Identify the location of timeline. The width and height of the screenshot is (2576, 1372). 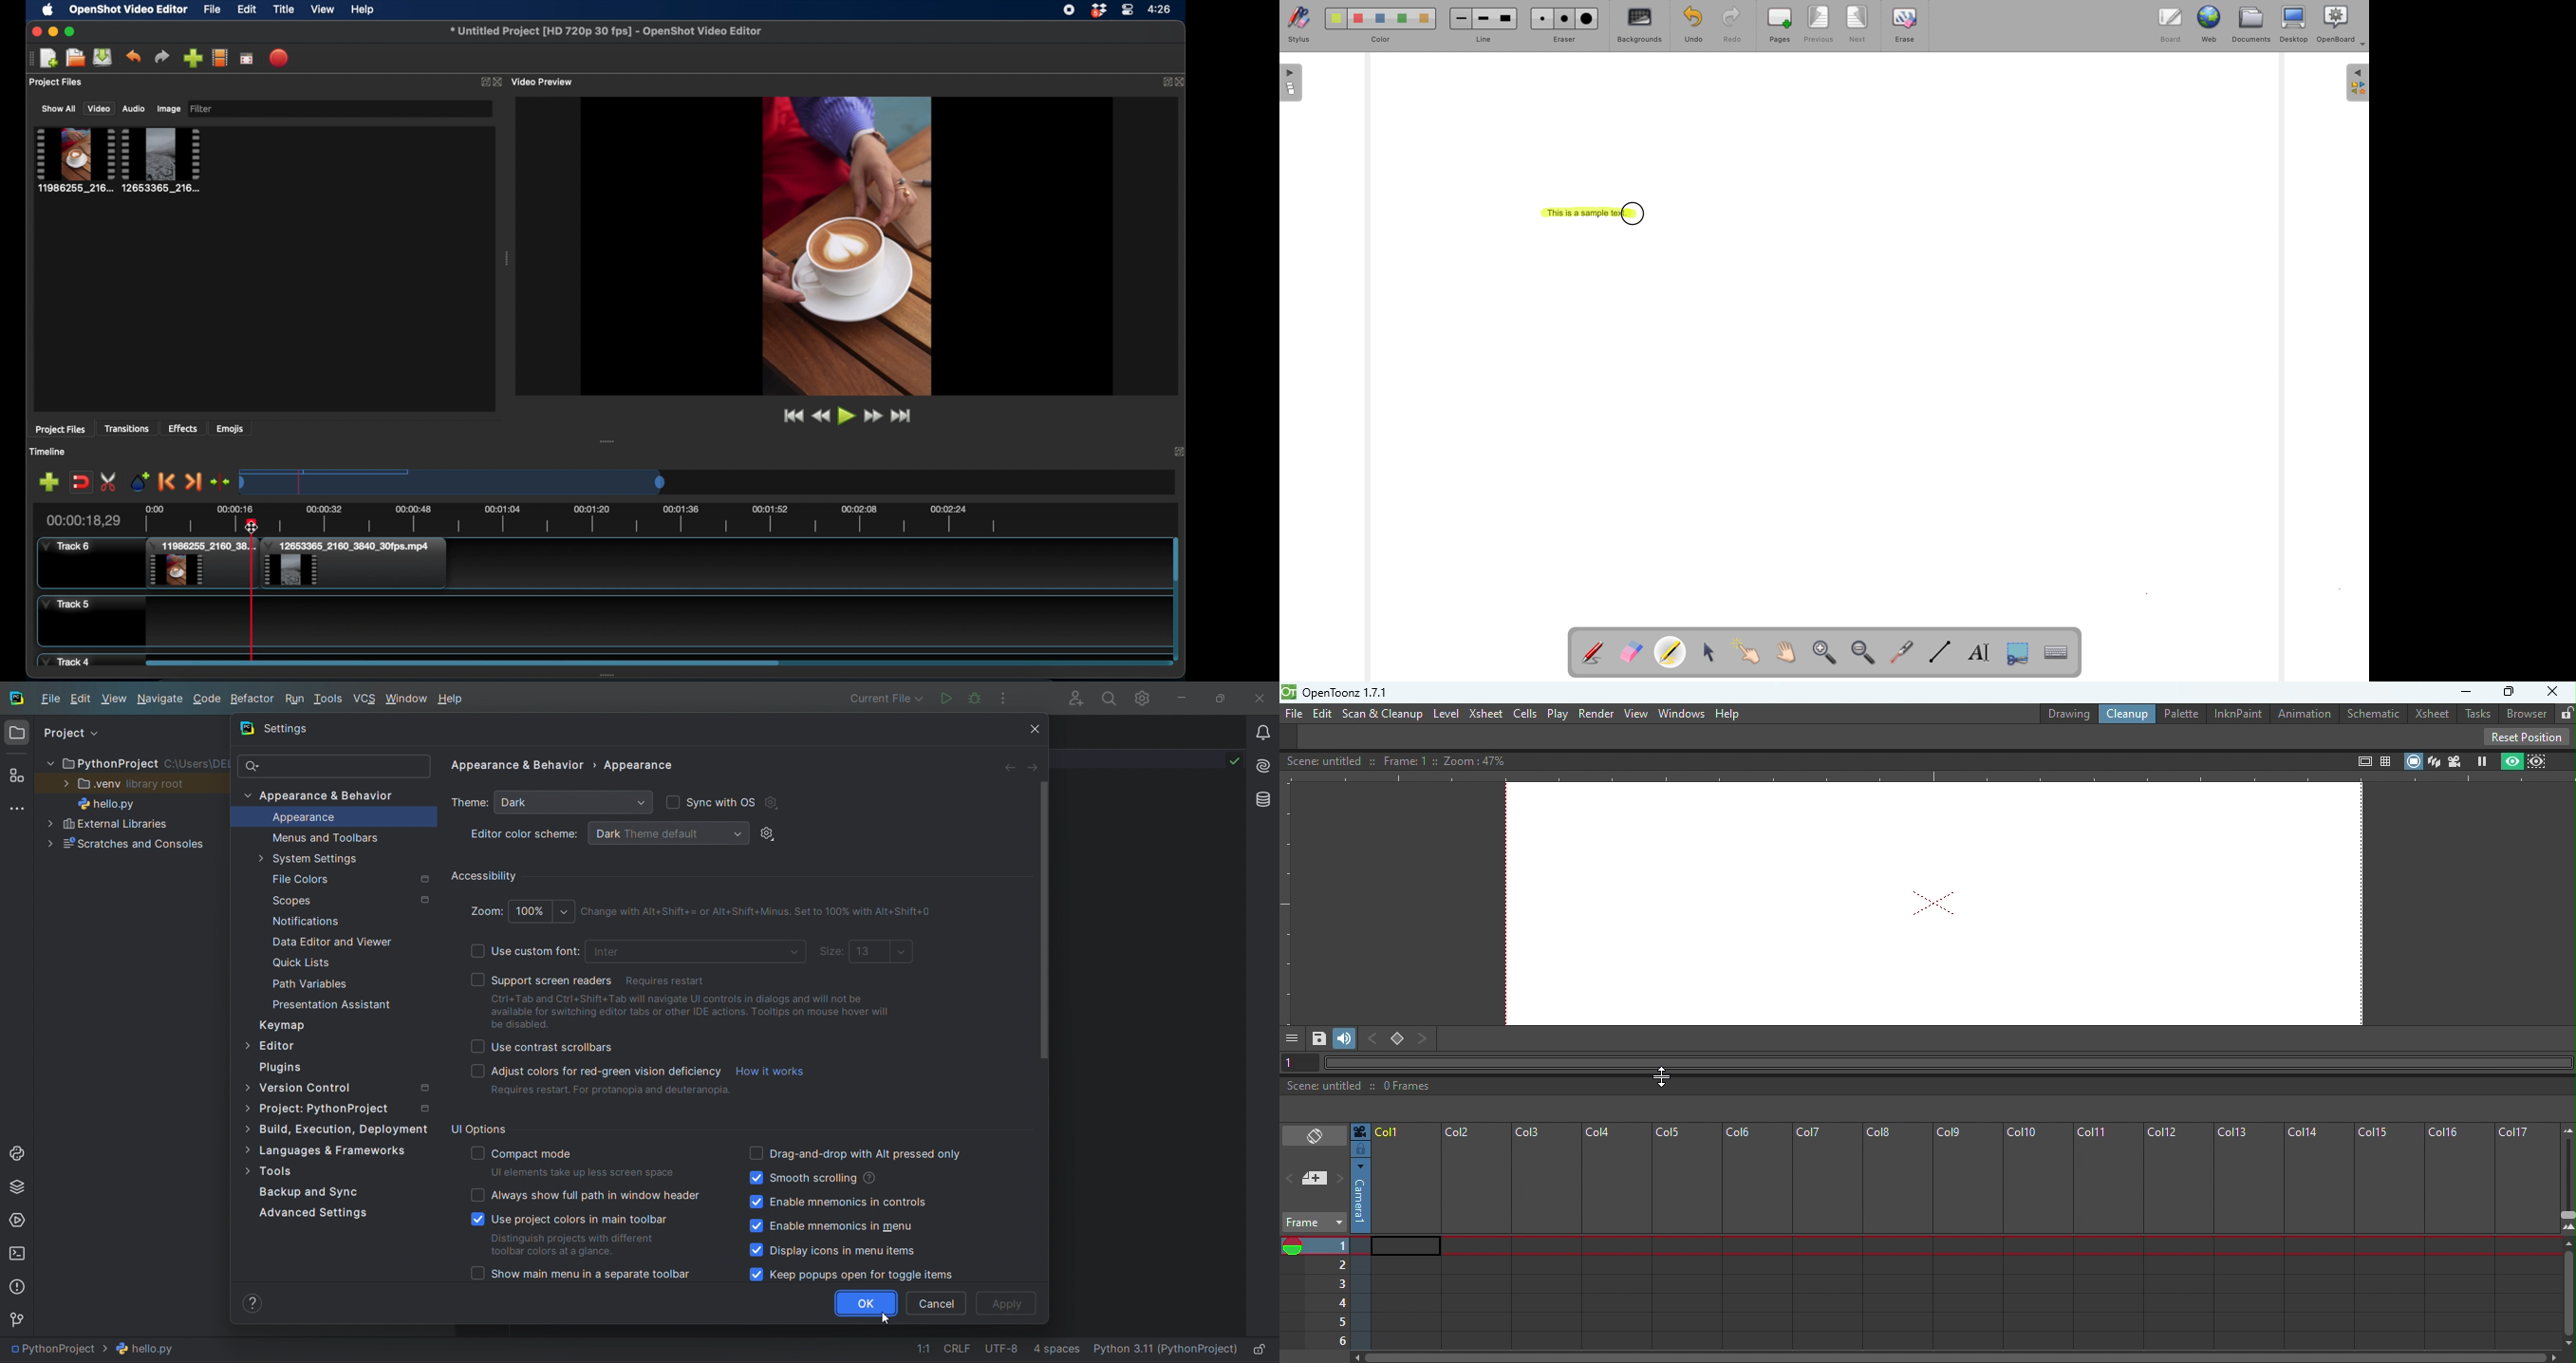
(625, 517).